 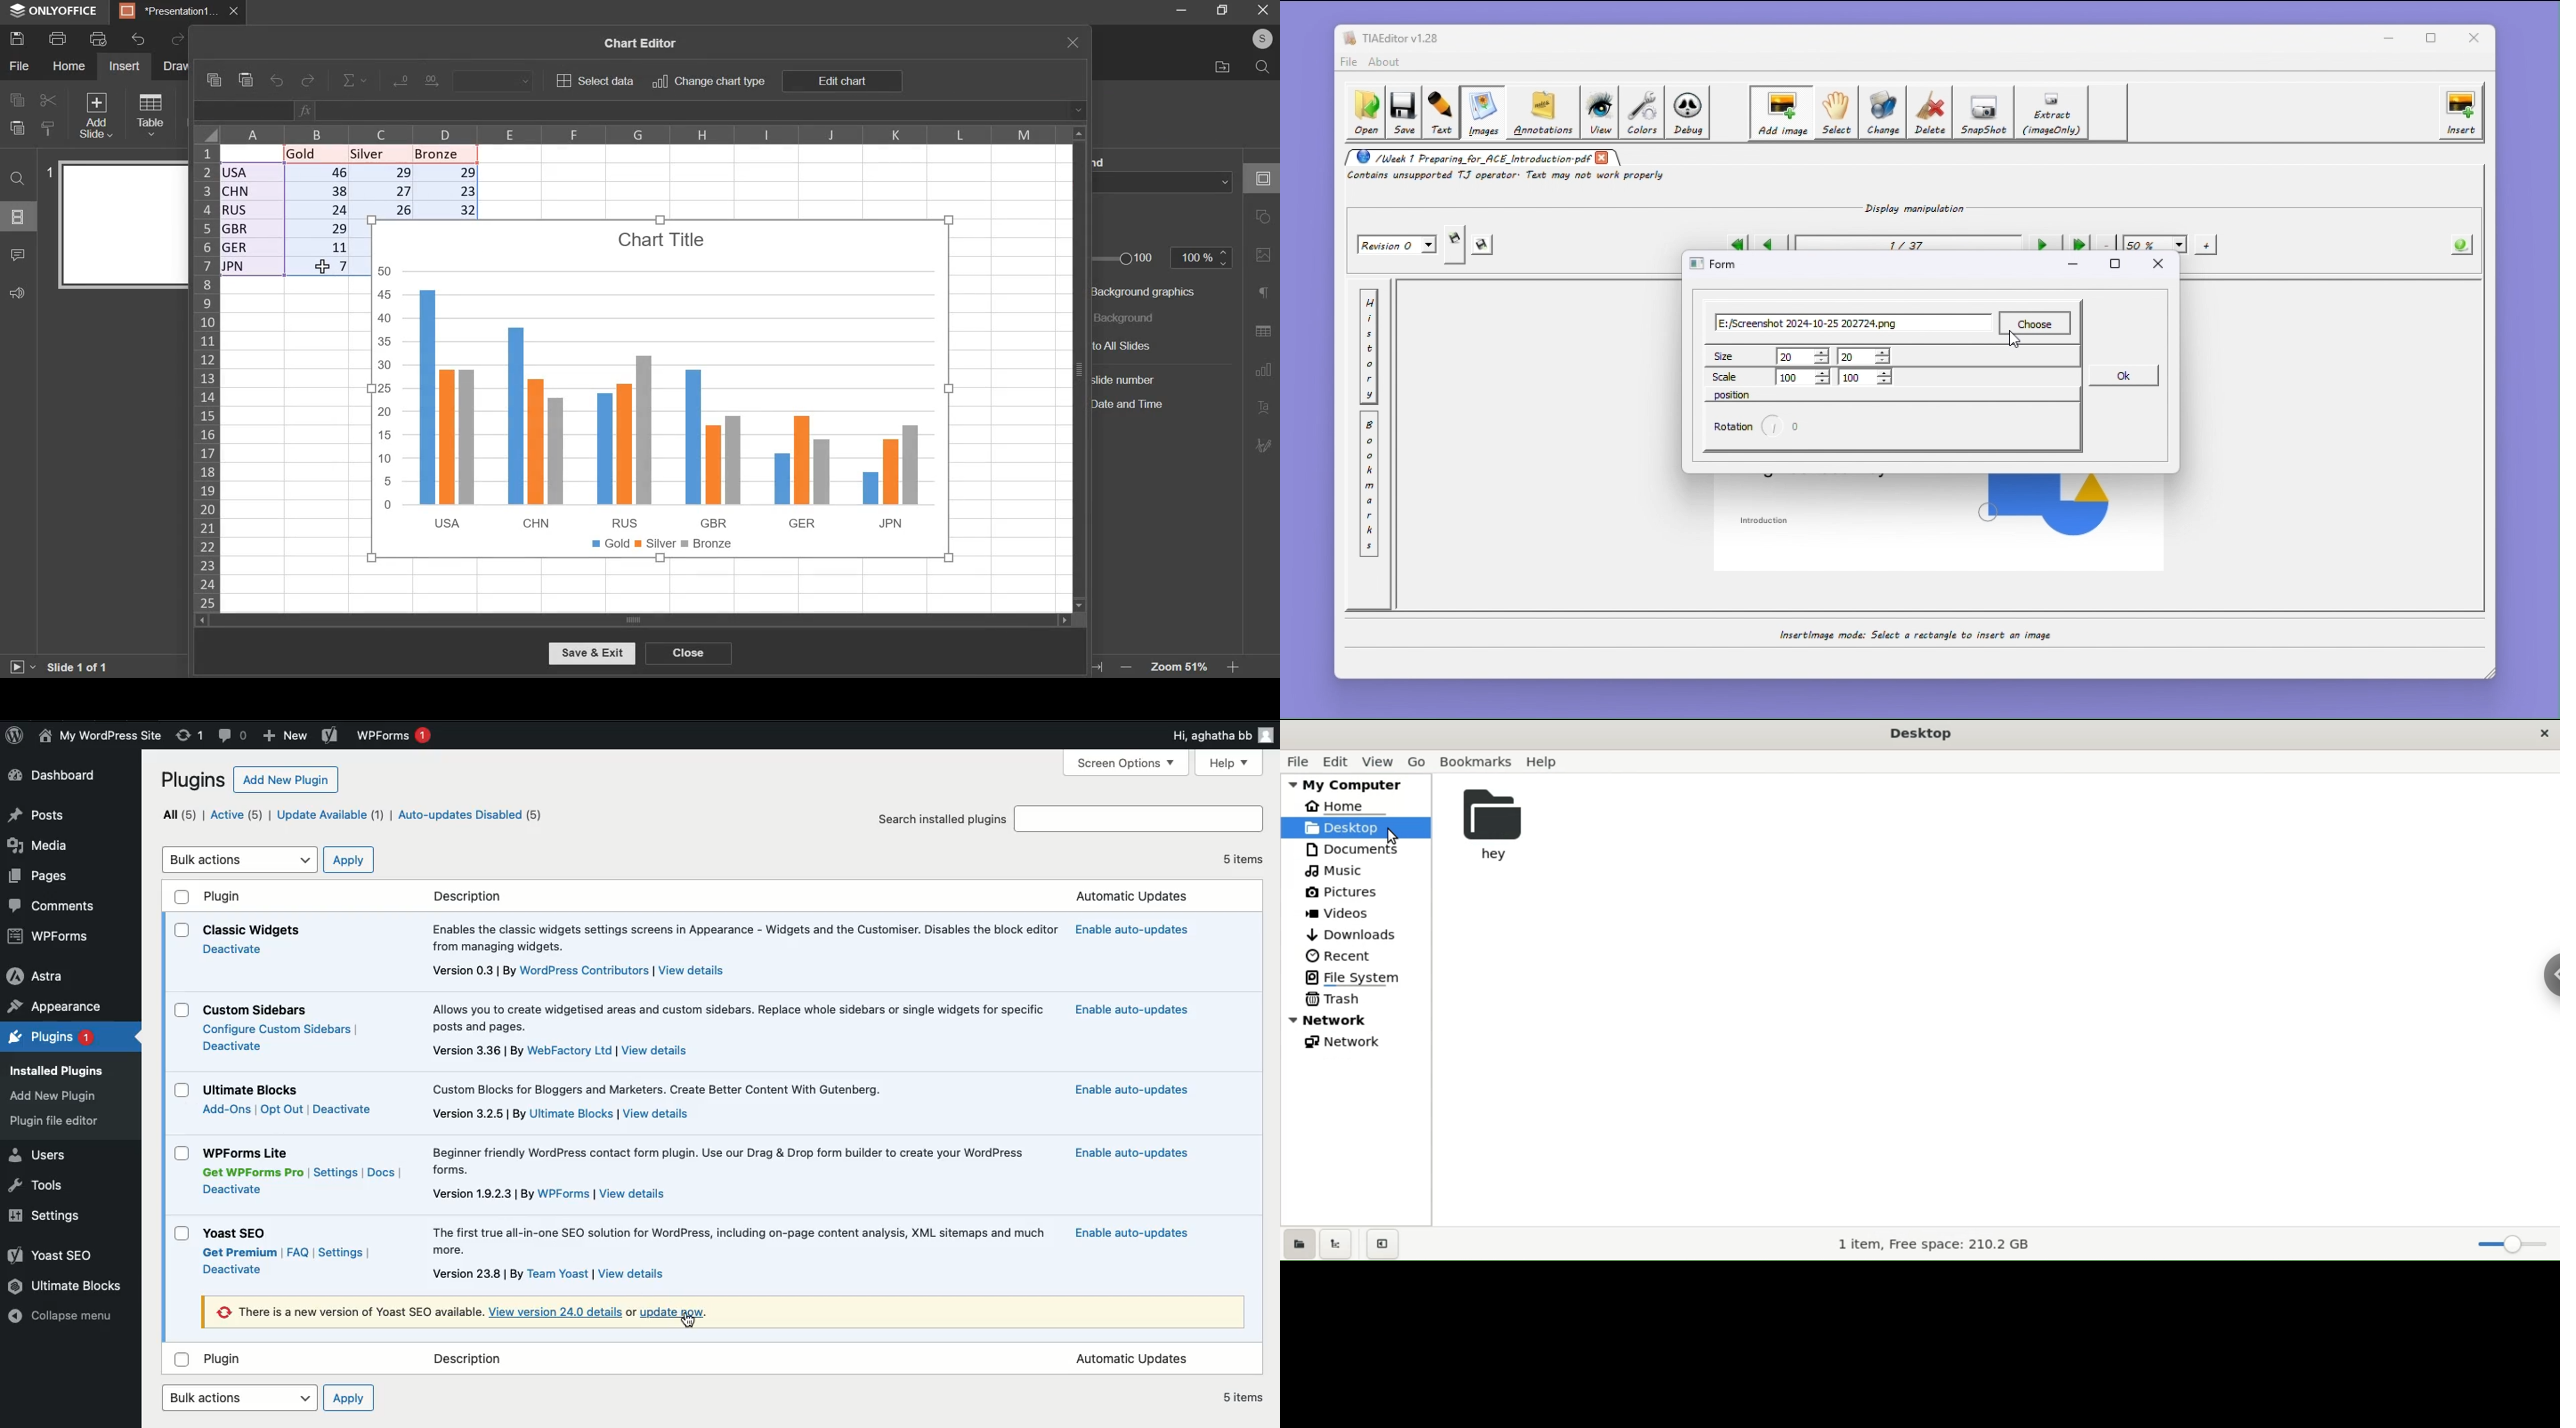 What do you see at coordinates (557, 1312) in the screenshot?
I see `View` at bounding box center [557, 1312].